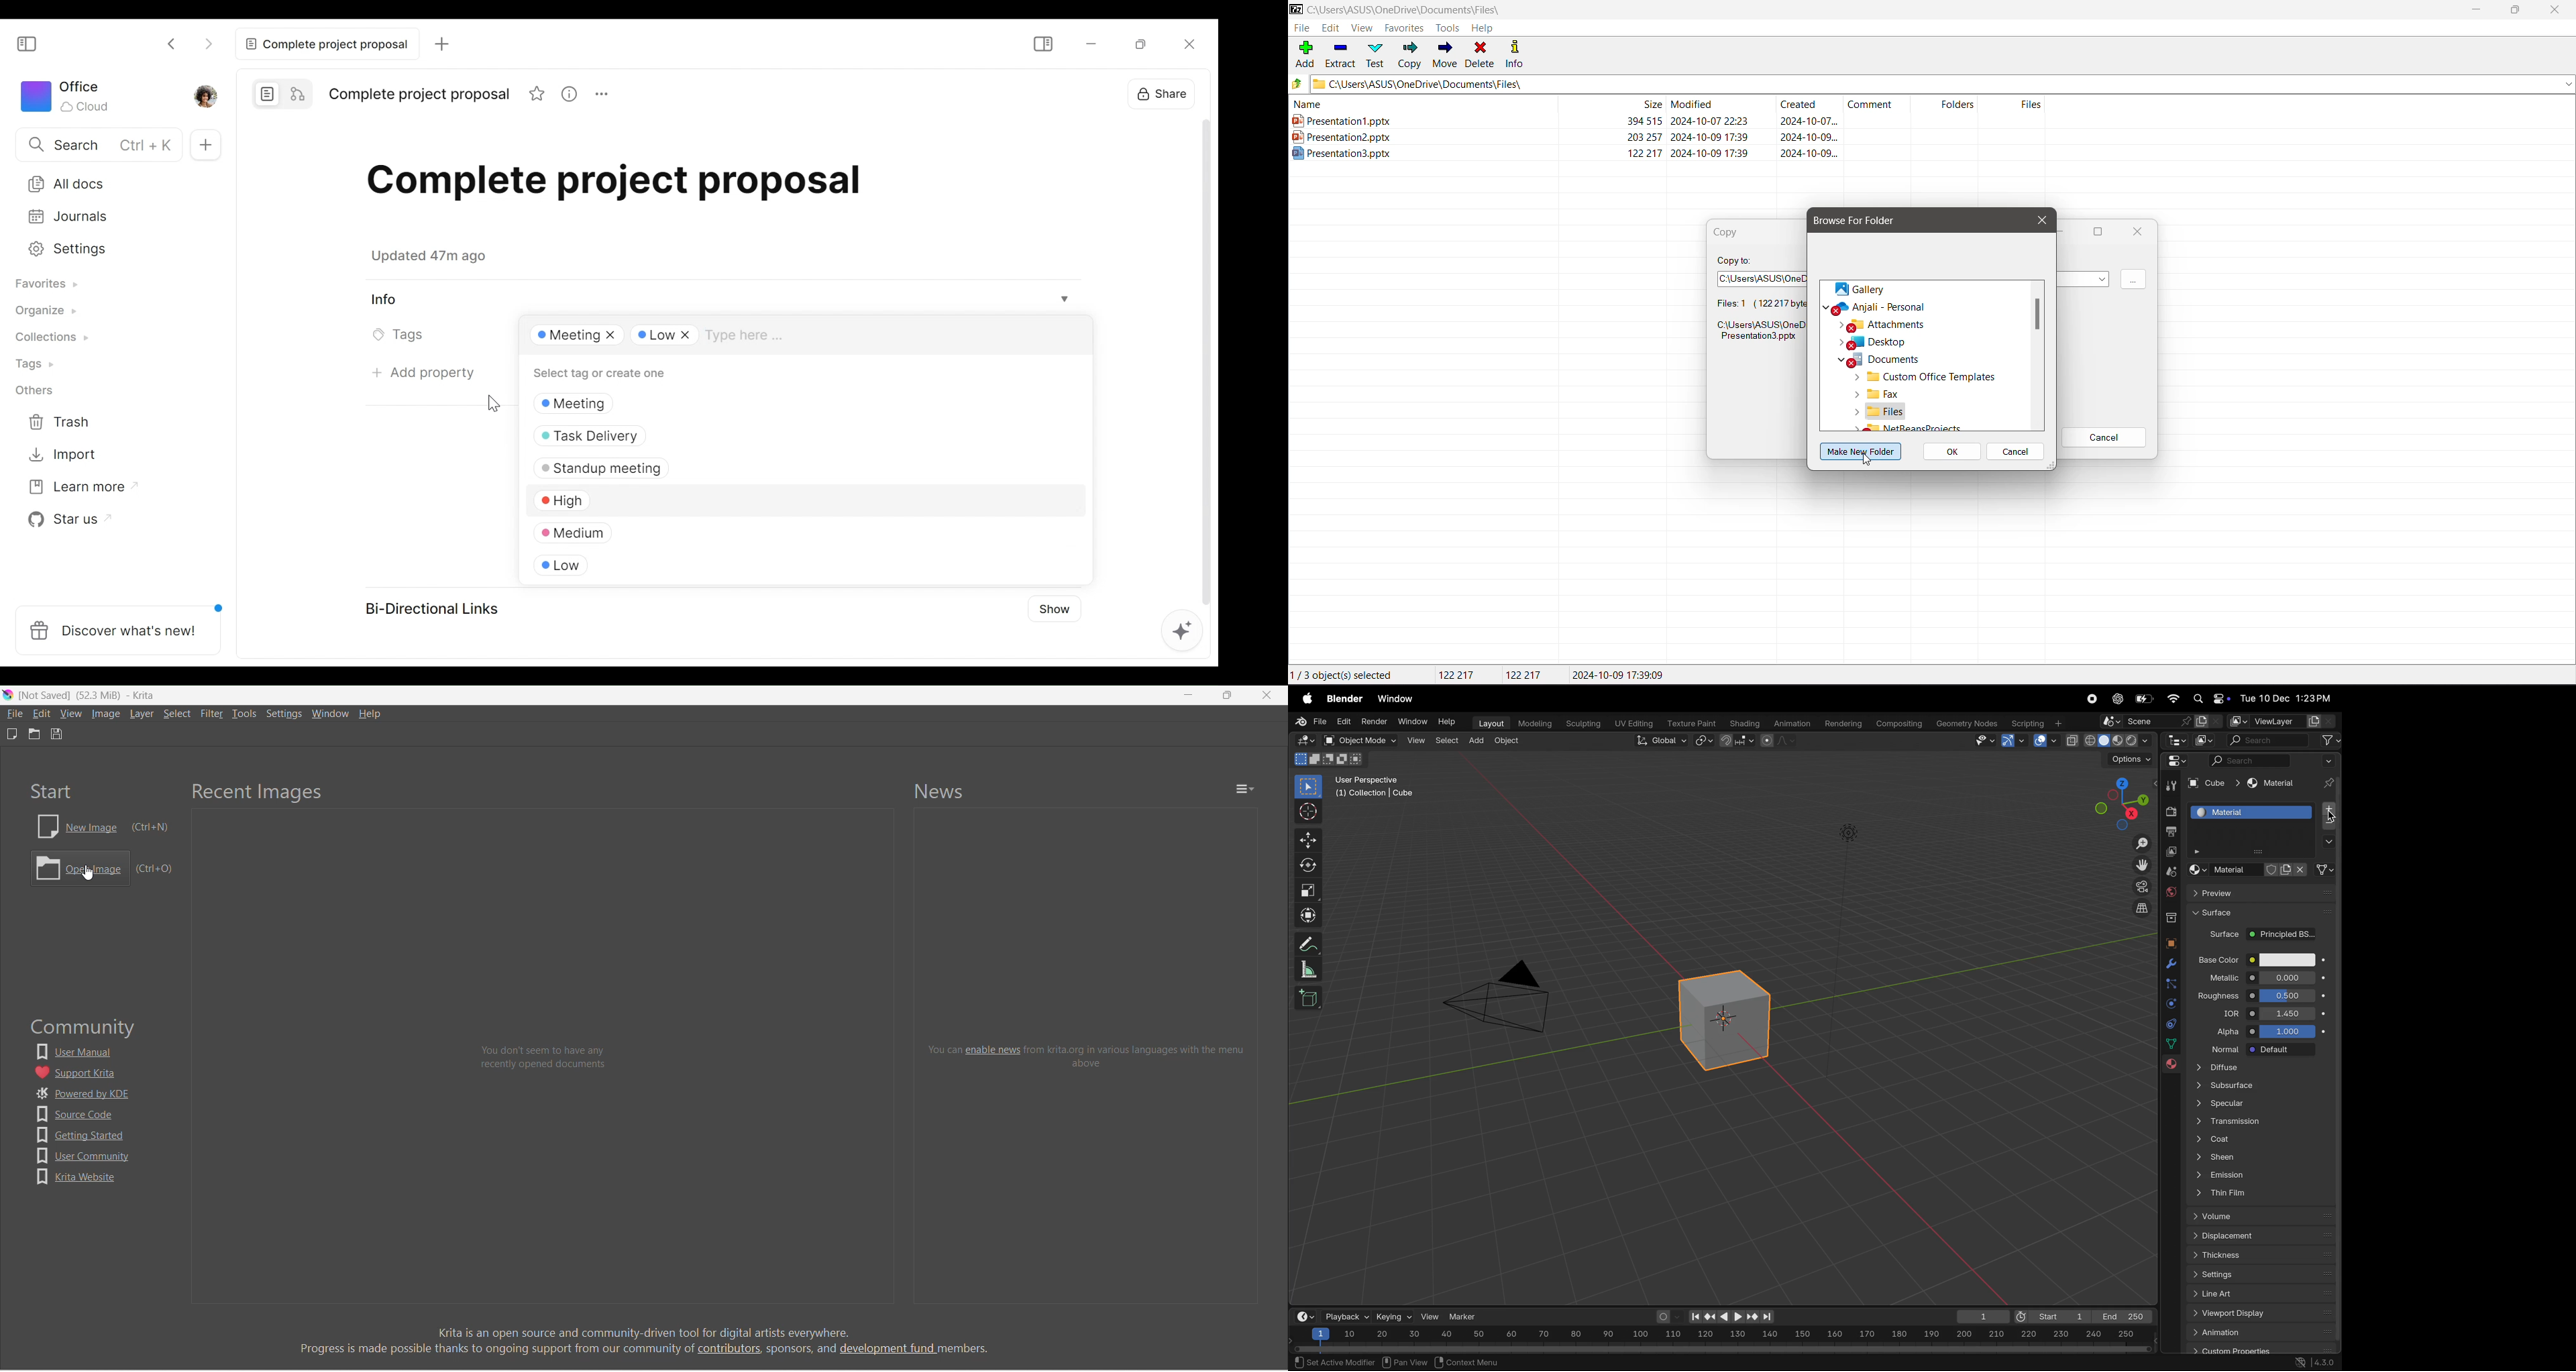 The width and height of the screenshot is (2576, 1372). Describe the element at coordinates (2224, 1015) in the screenshot. I see `idr` at that location.